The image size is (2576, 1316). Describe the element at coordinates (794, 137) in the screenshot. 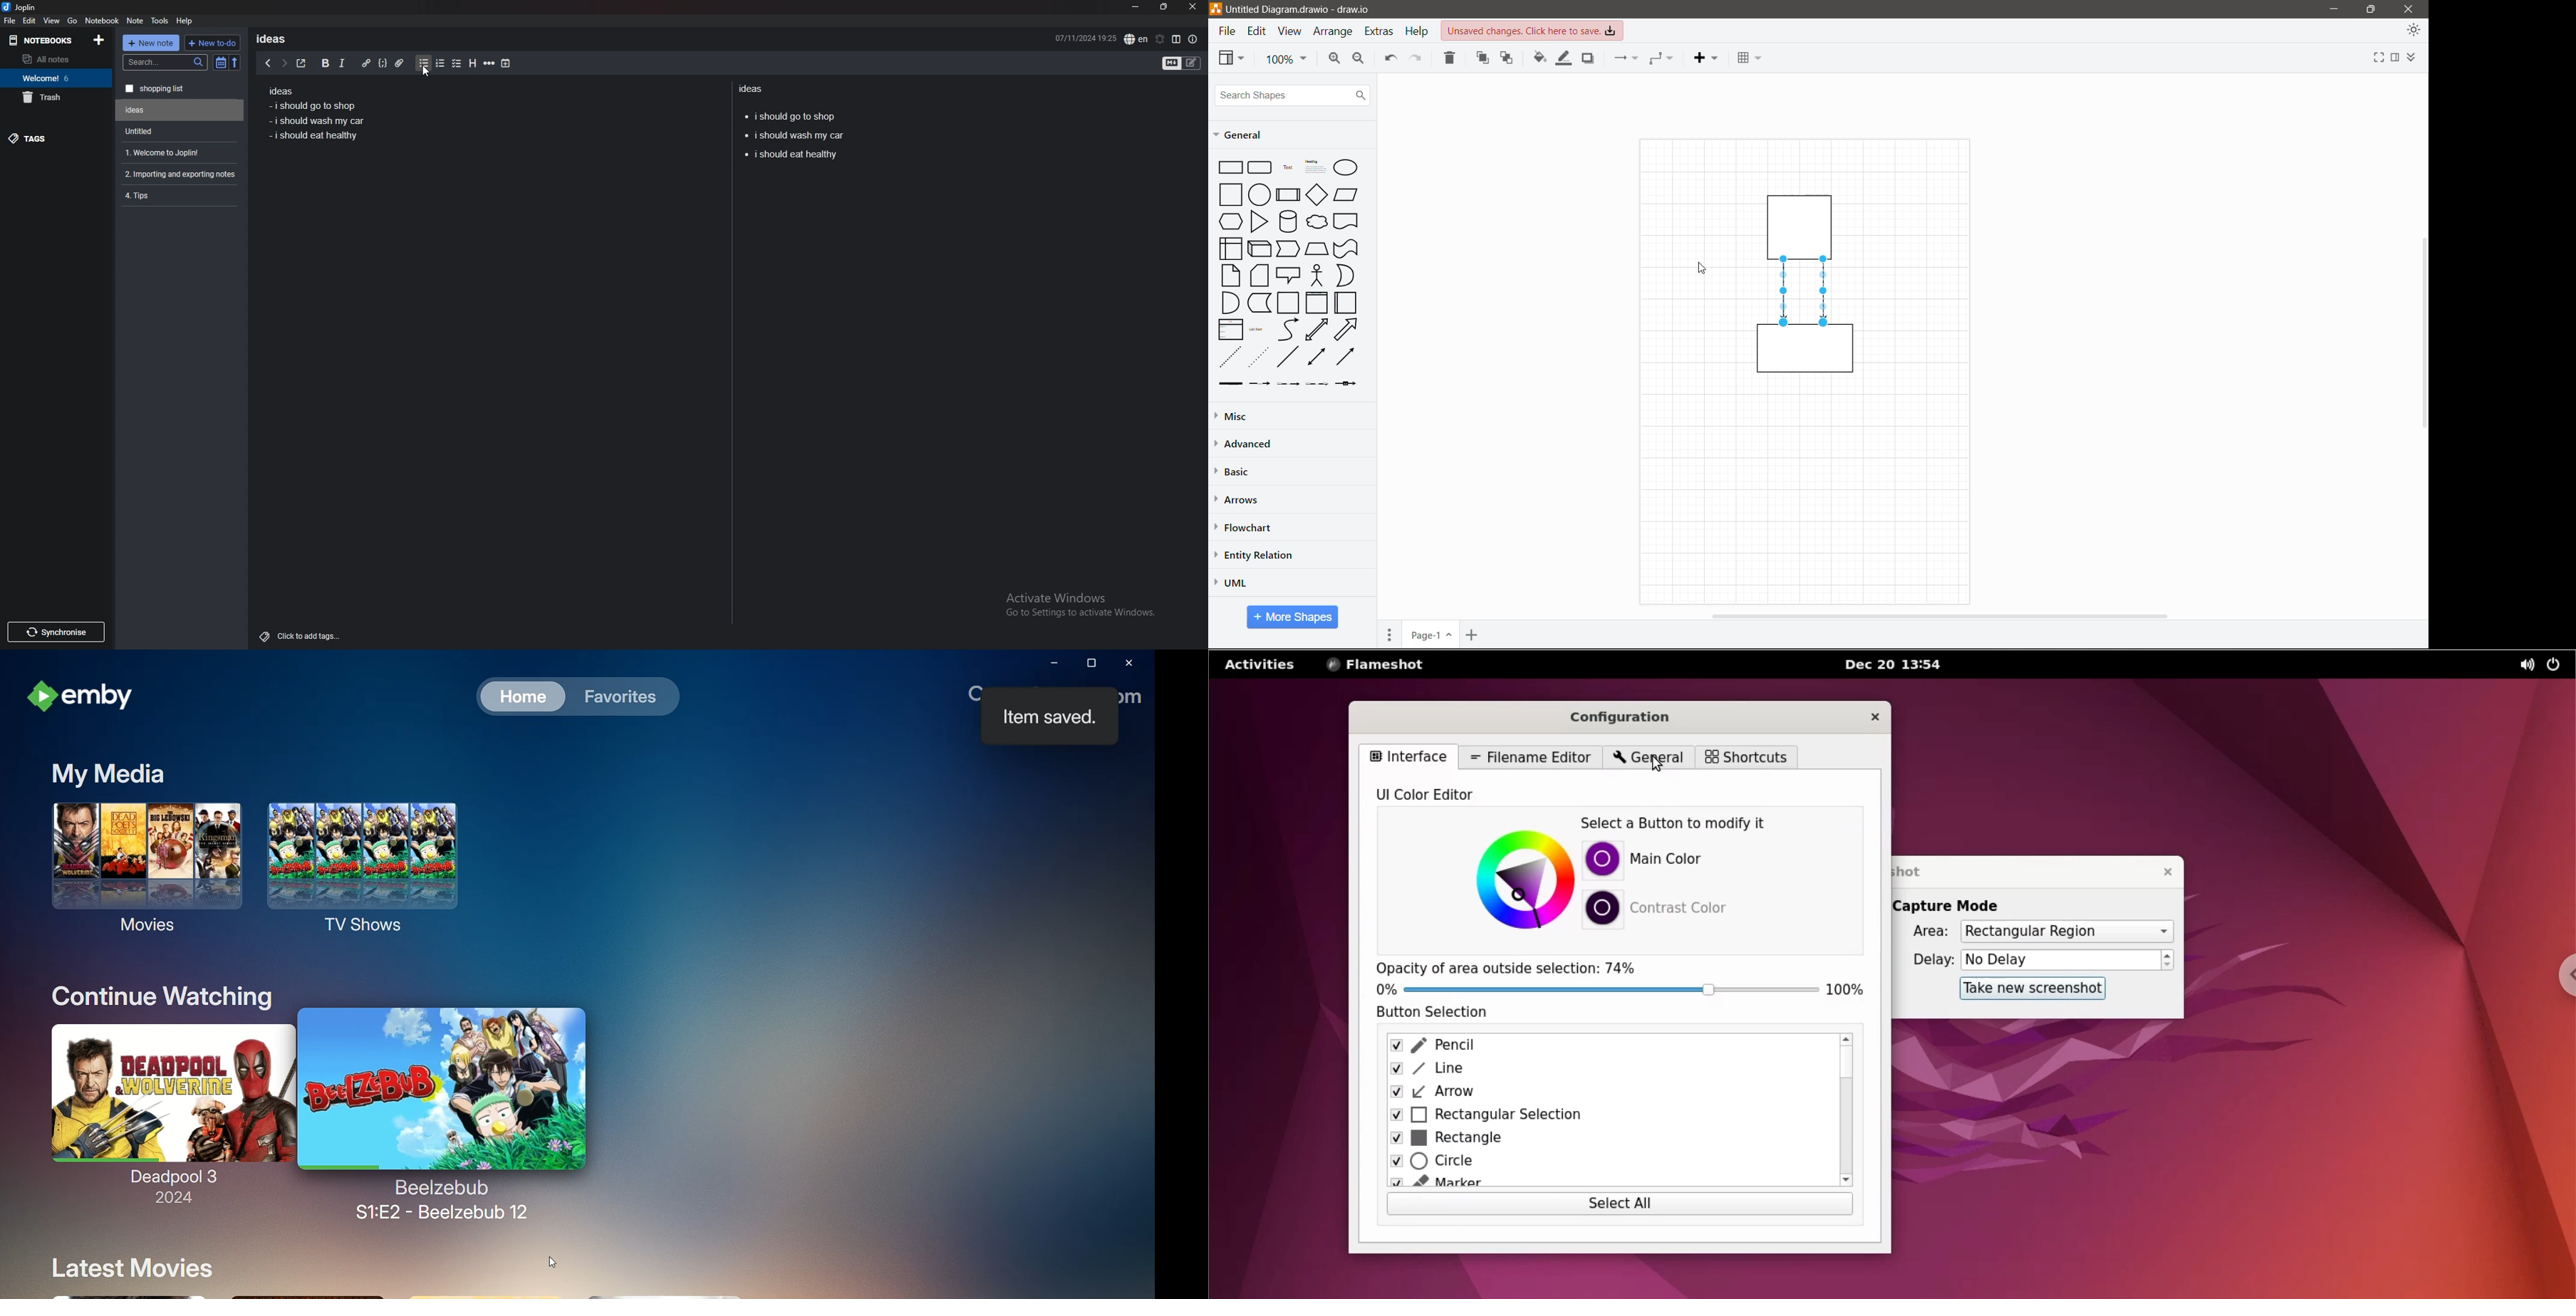

I see `i should wash my car` at that location.